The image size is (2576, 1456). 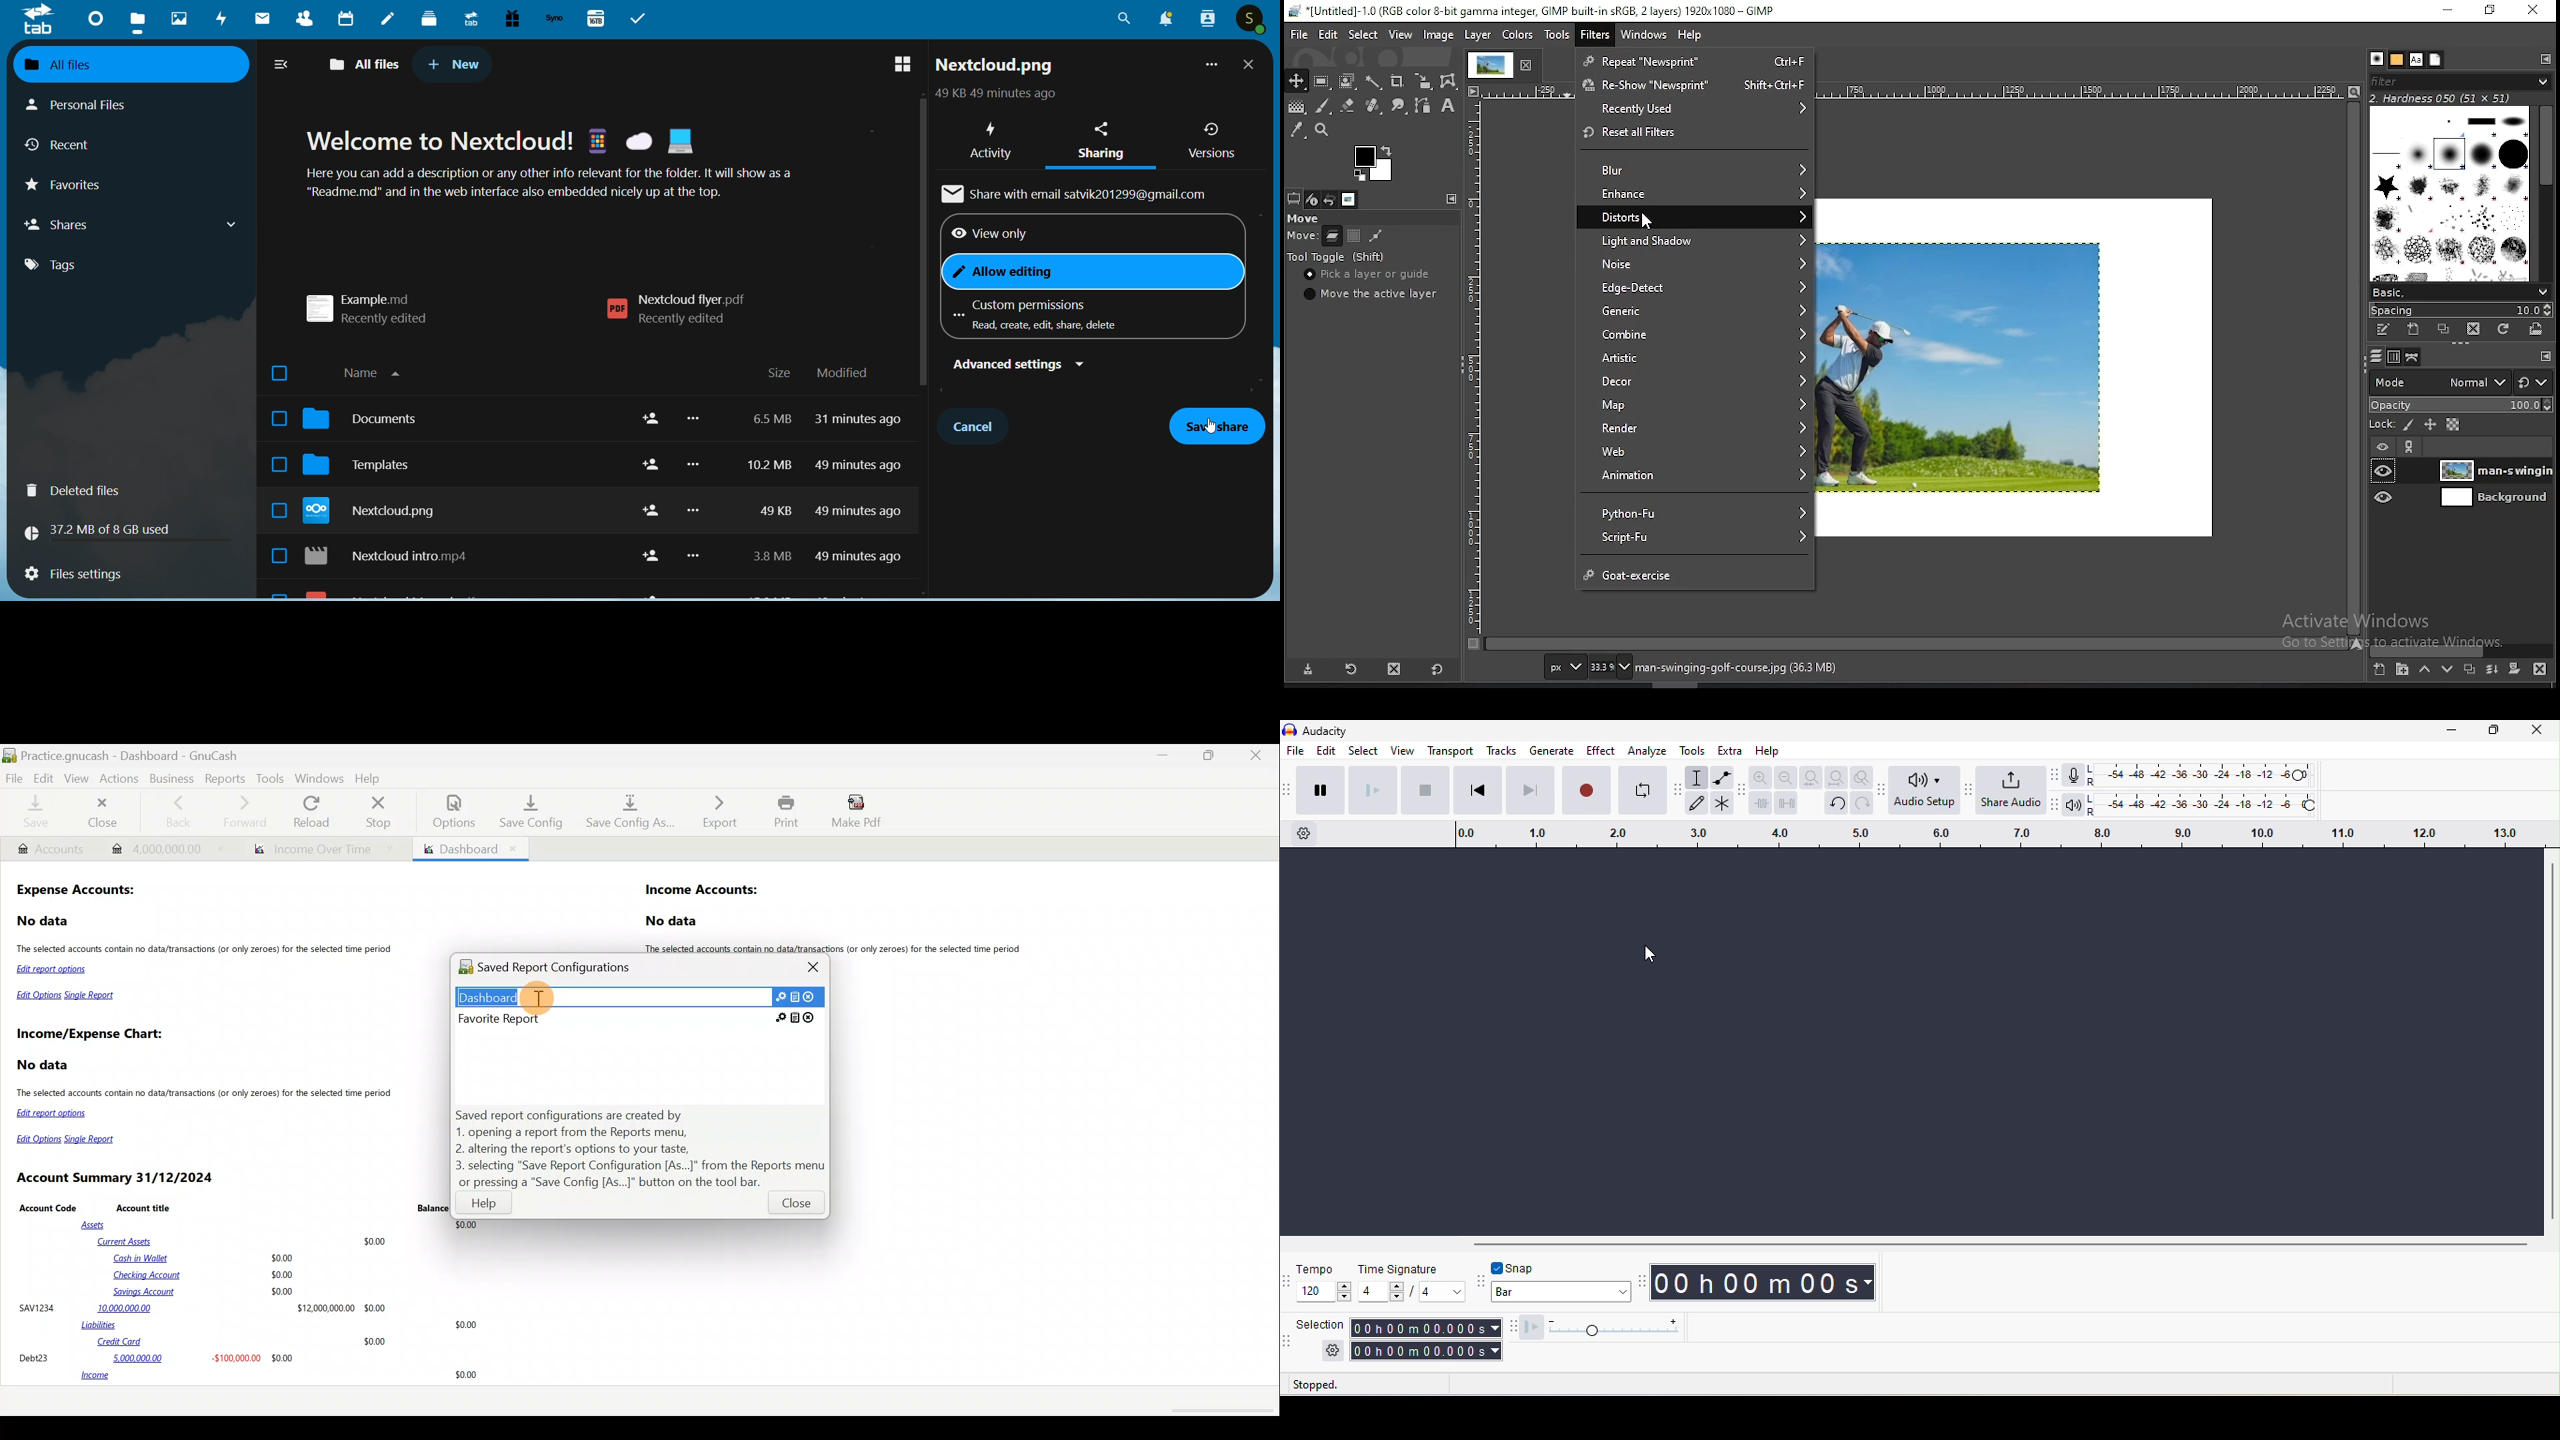 What do you see at coordinates (223, 21) in the screenshot?
I see `activity` at bounding box center [223, 21].